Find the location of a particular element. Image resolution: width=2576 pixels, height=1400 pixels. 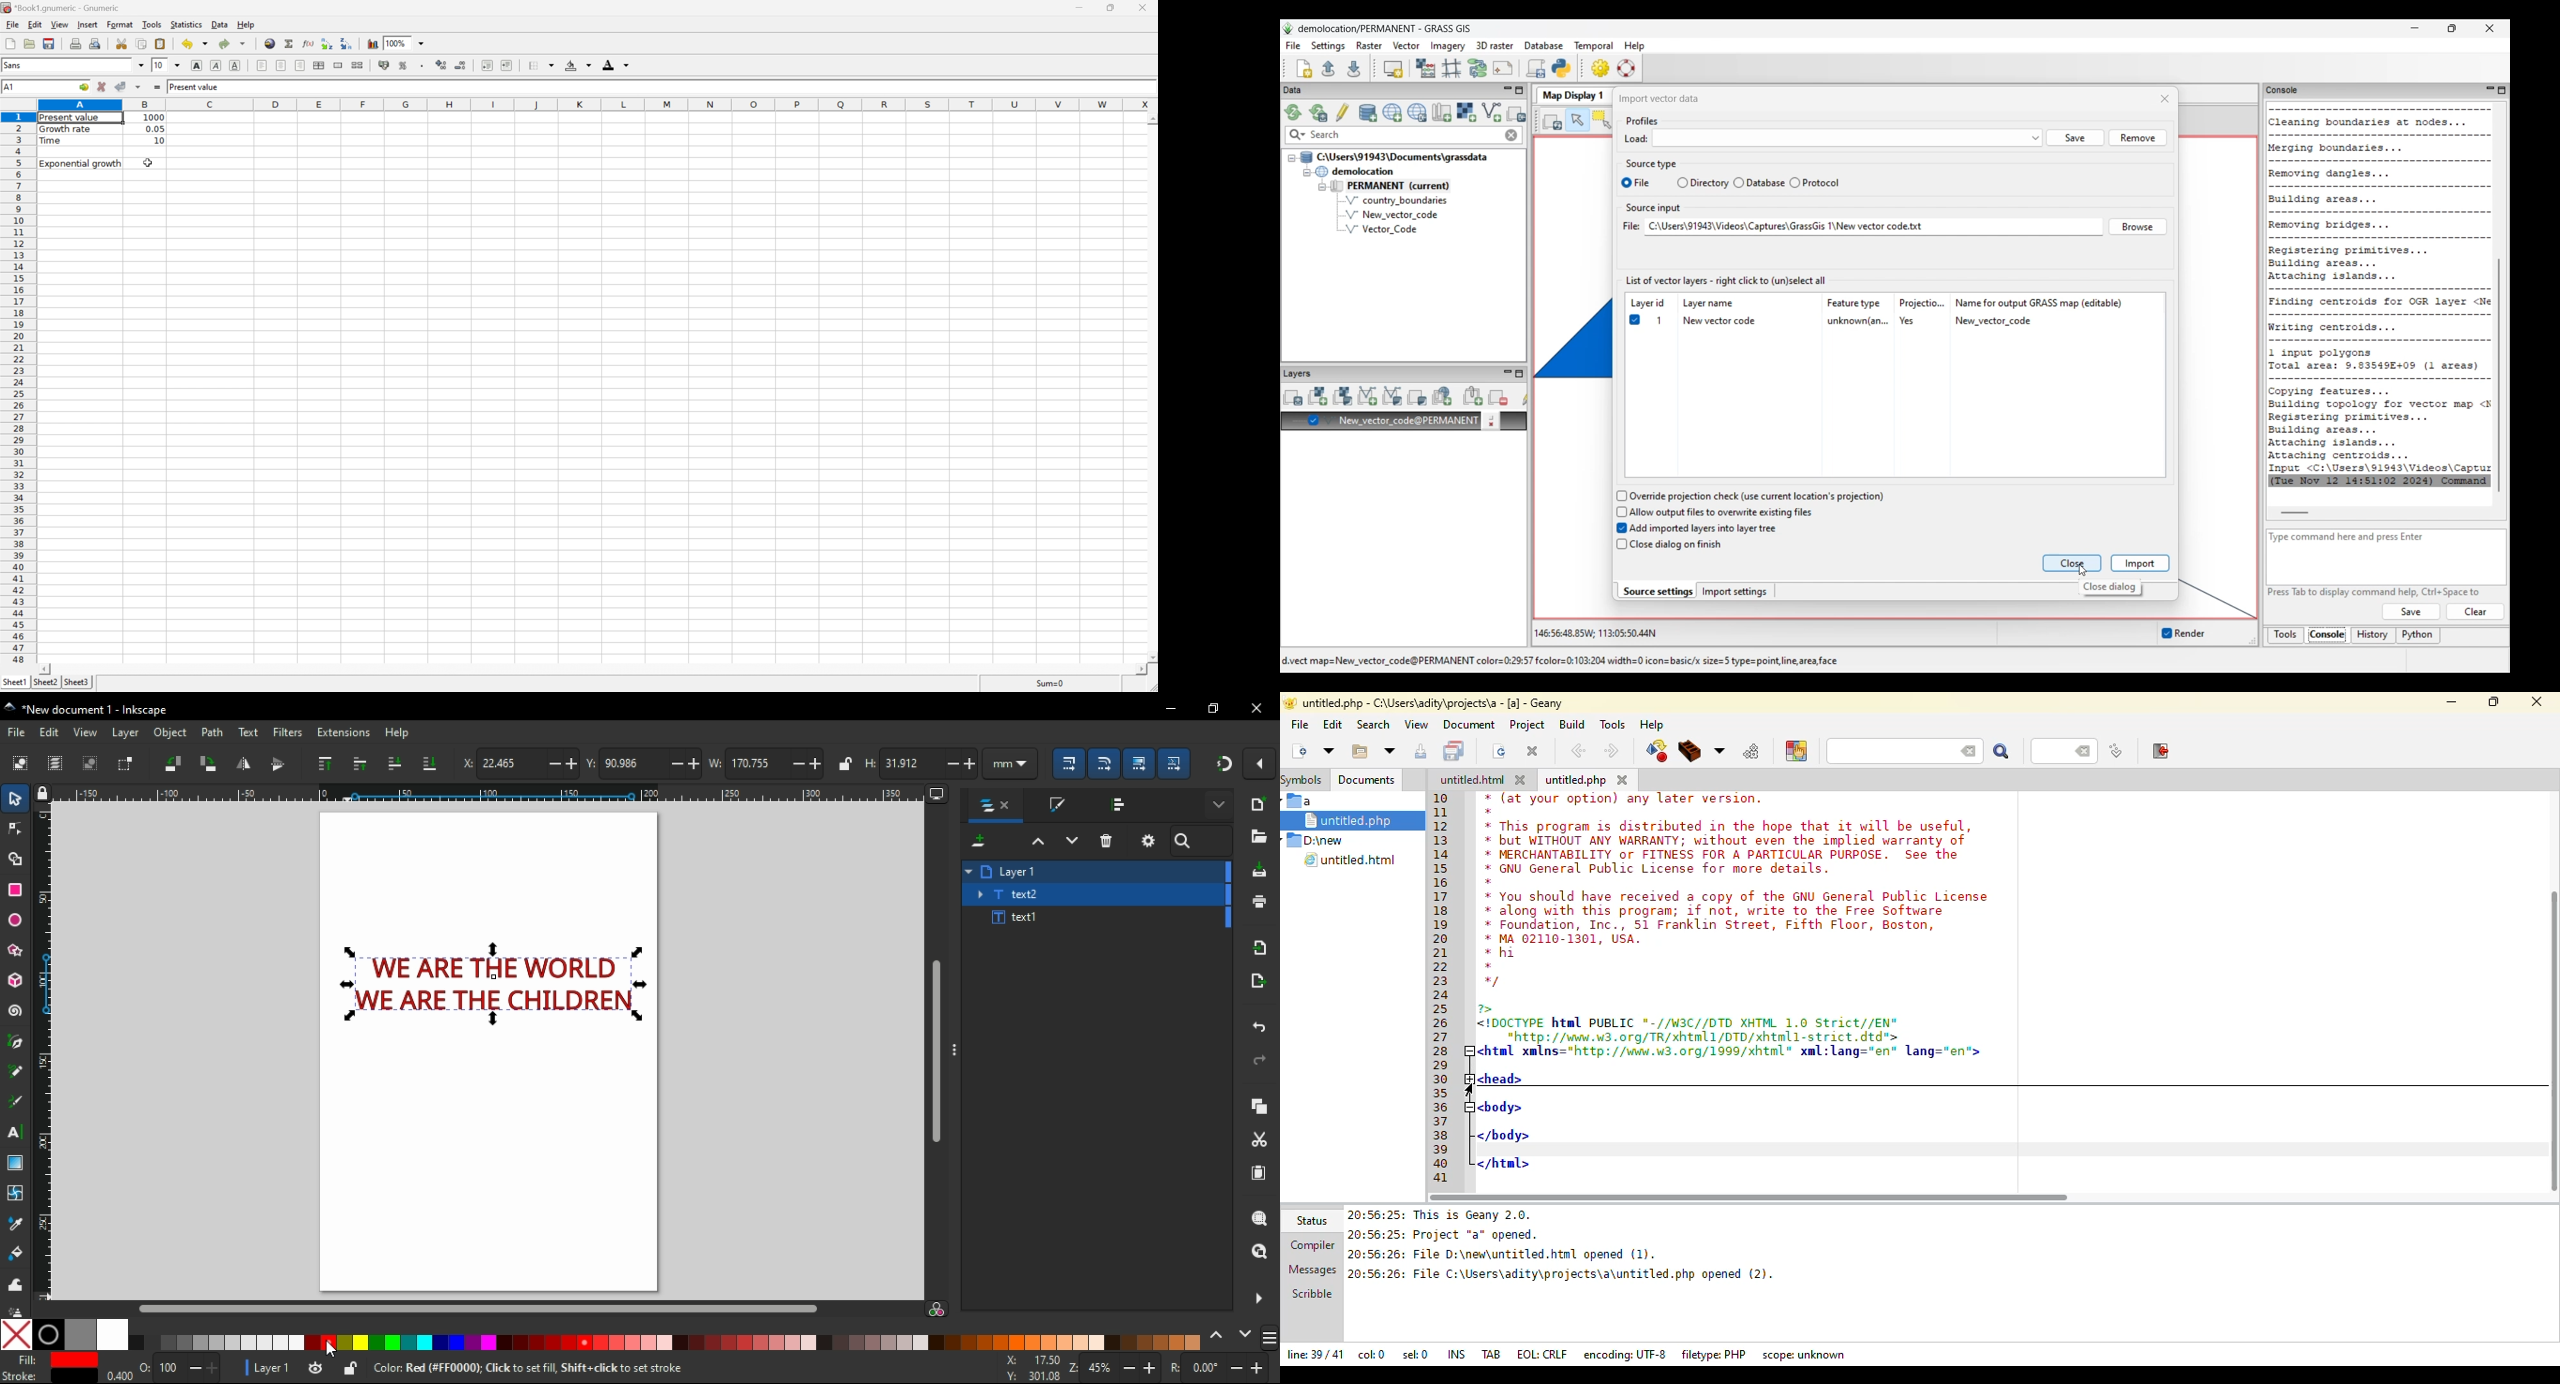

rotation is located at coordinates (1220, 1368).